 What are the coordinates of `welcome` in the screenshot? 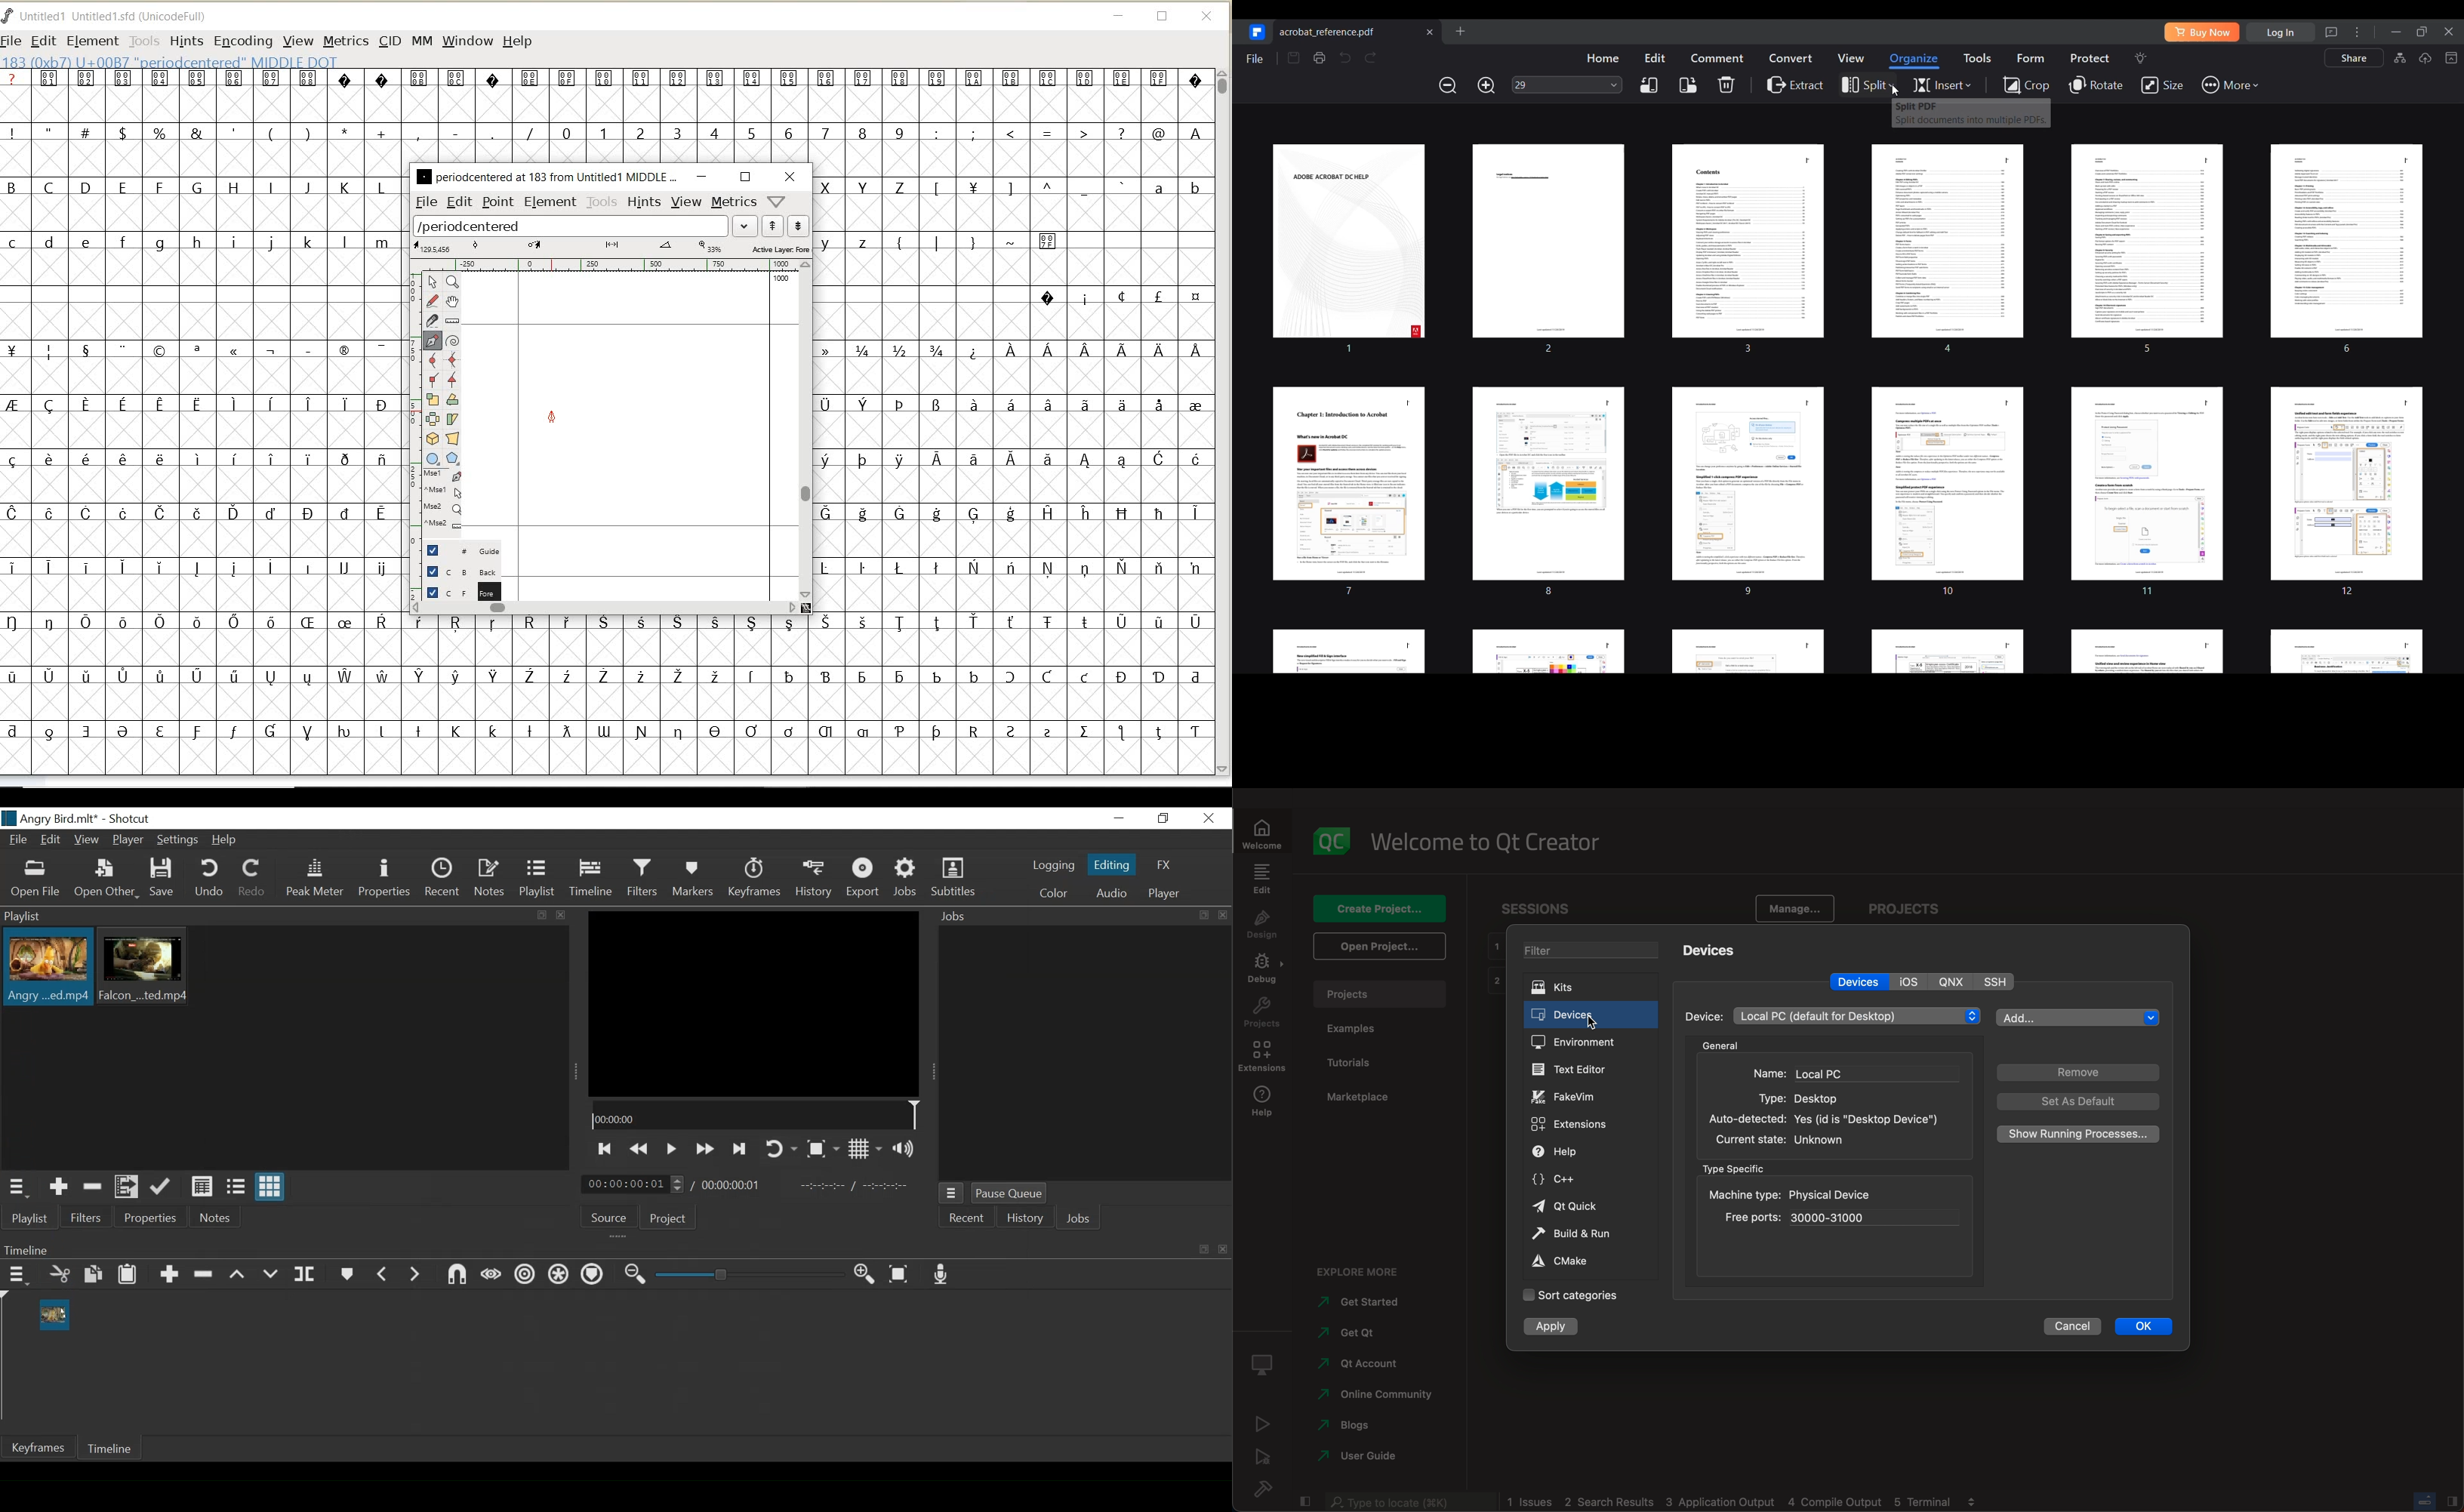 It's located at (1263, 835).